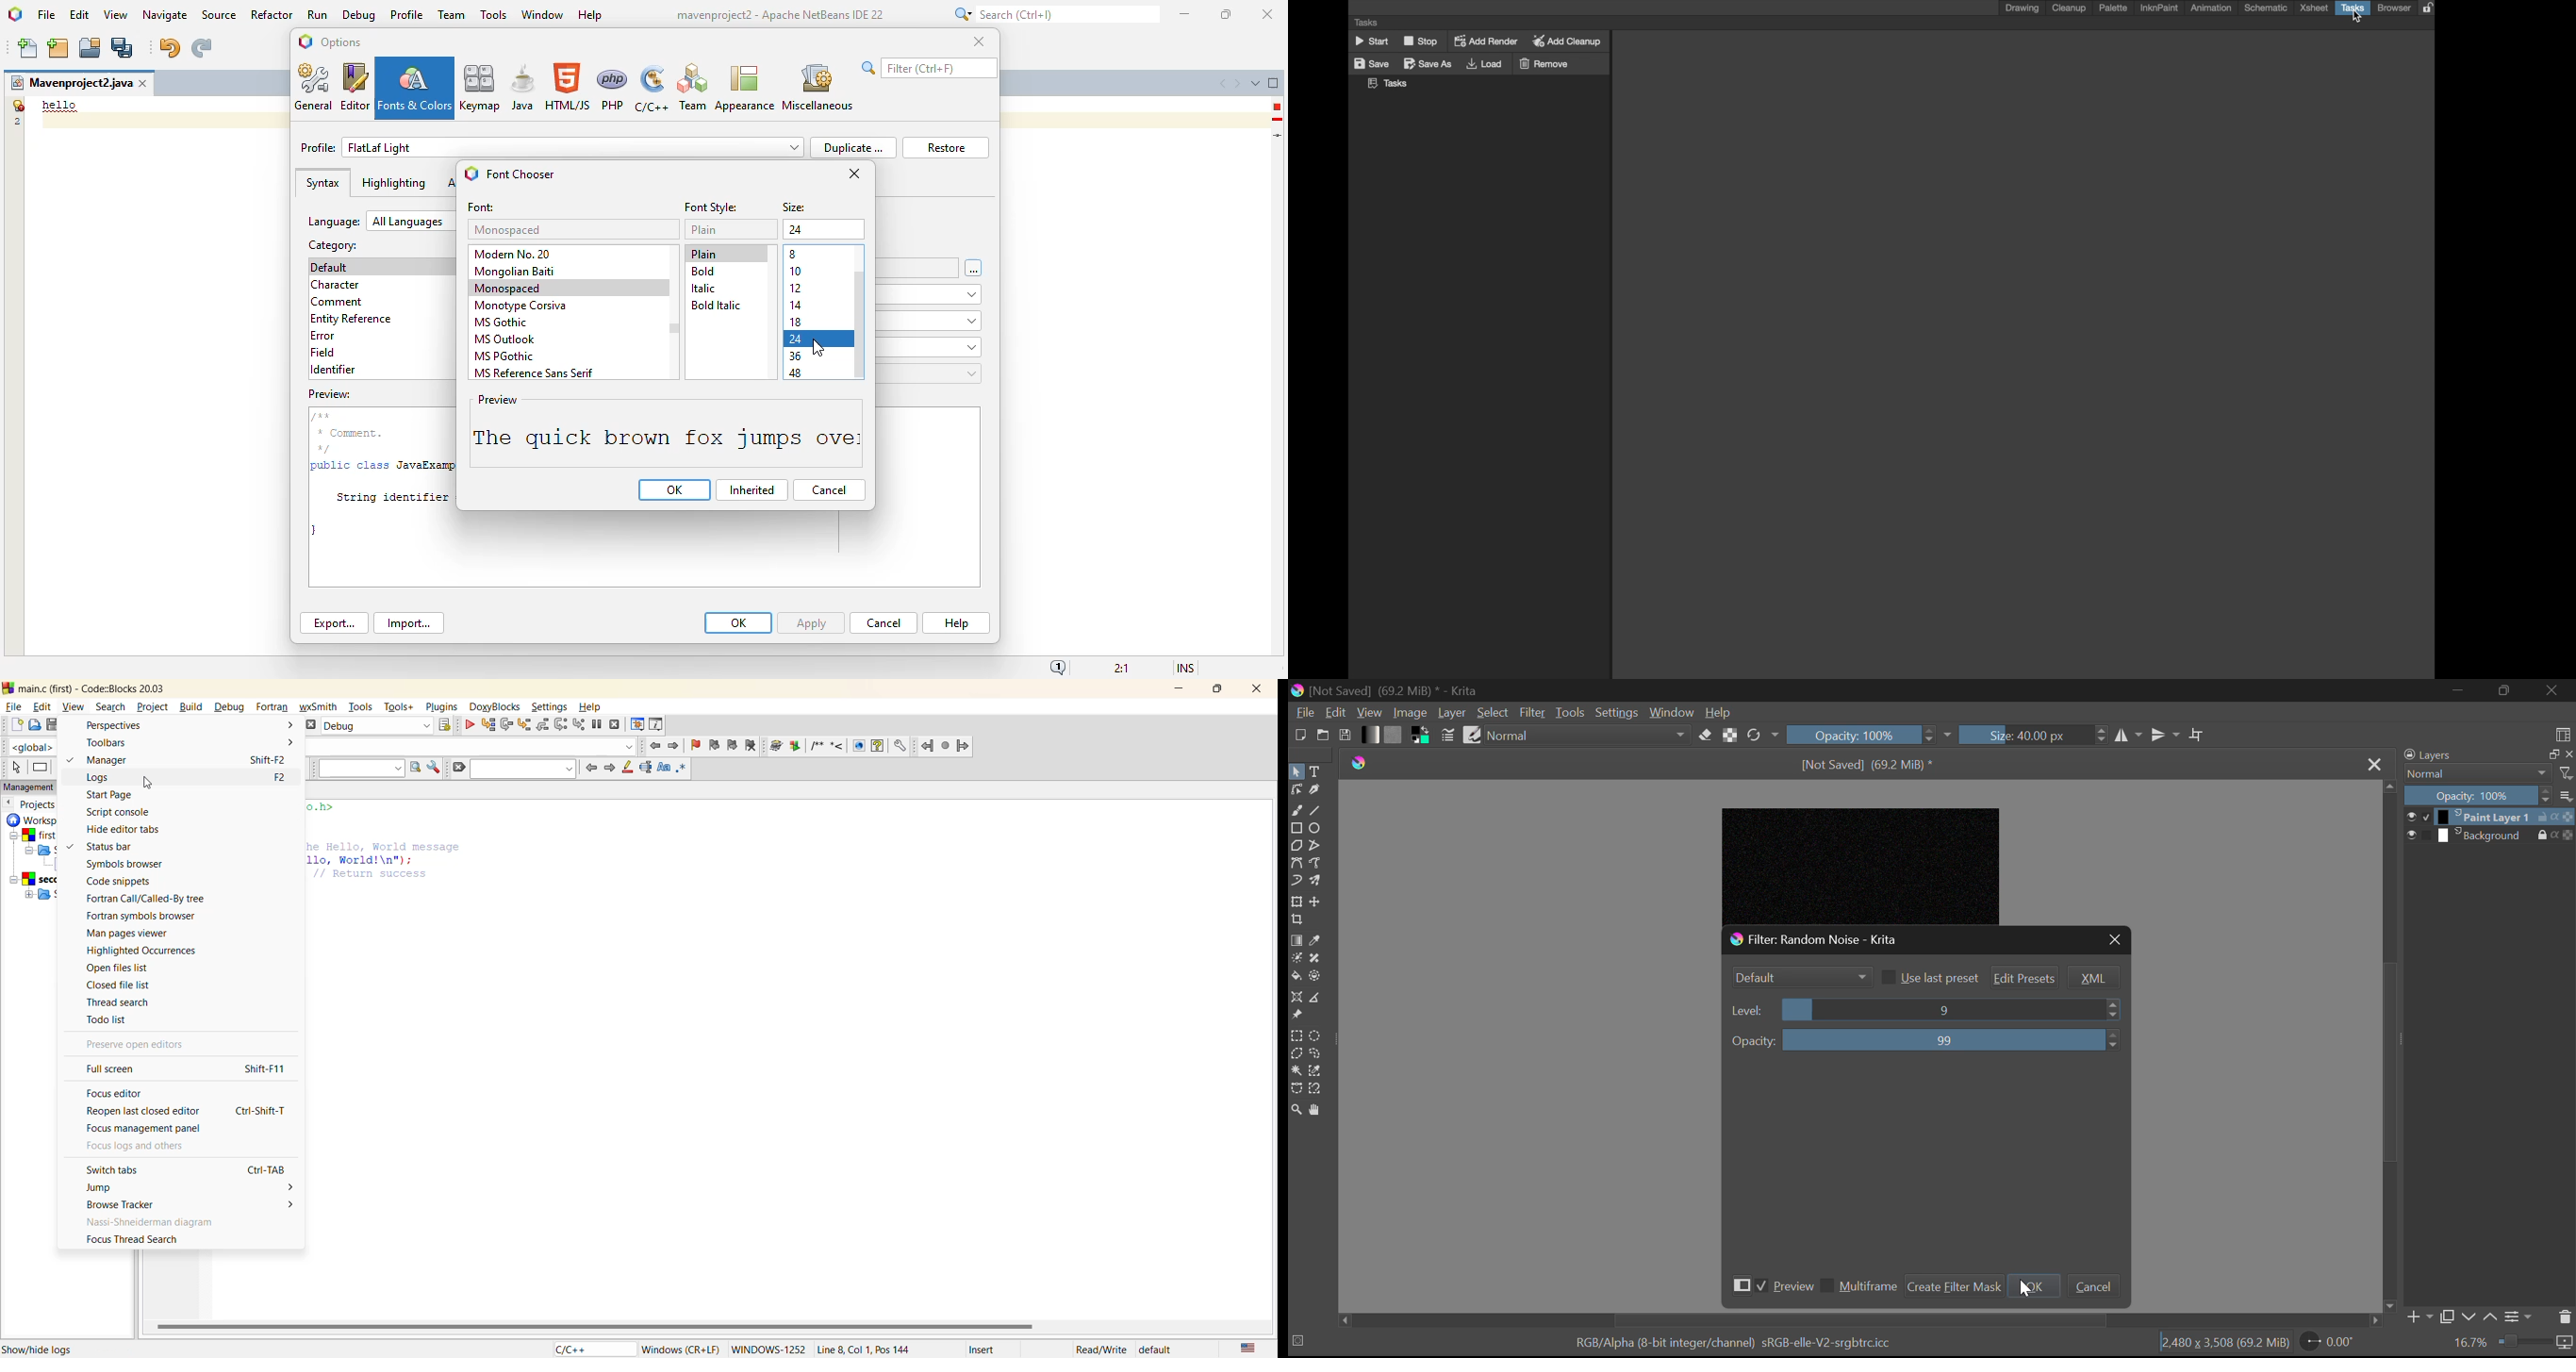  I want to click on Choose Workspace, so click(2561, 733).